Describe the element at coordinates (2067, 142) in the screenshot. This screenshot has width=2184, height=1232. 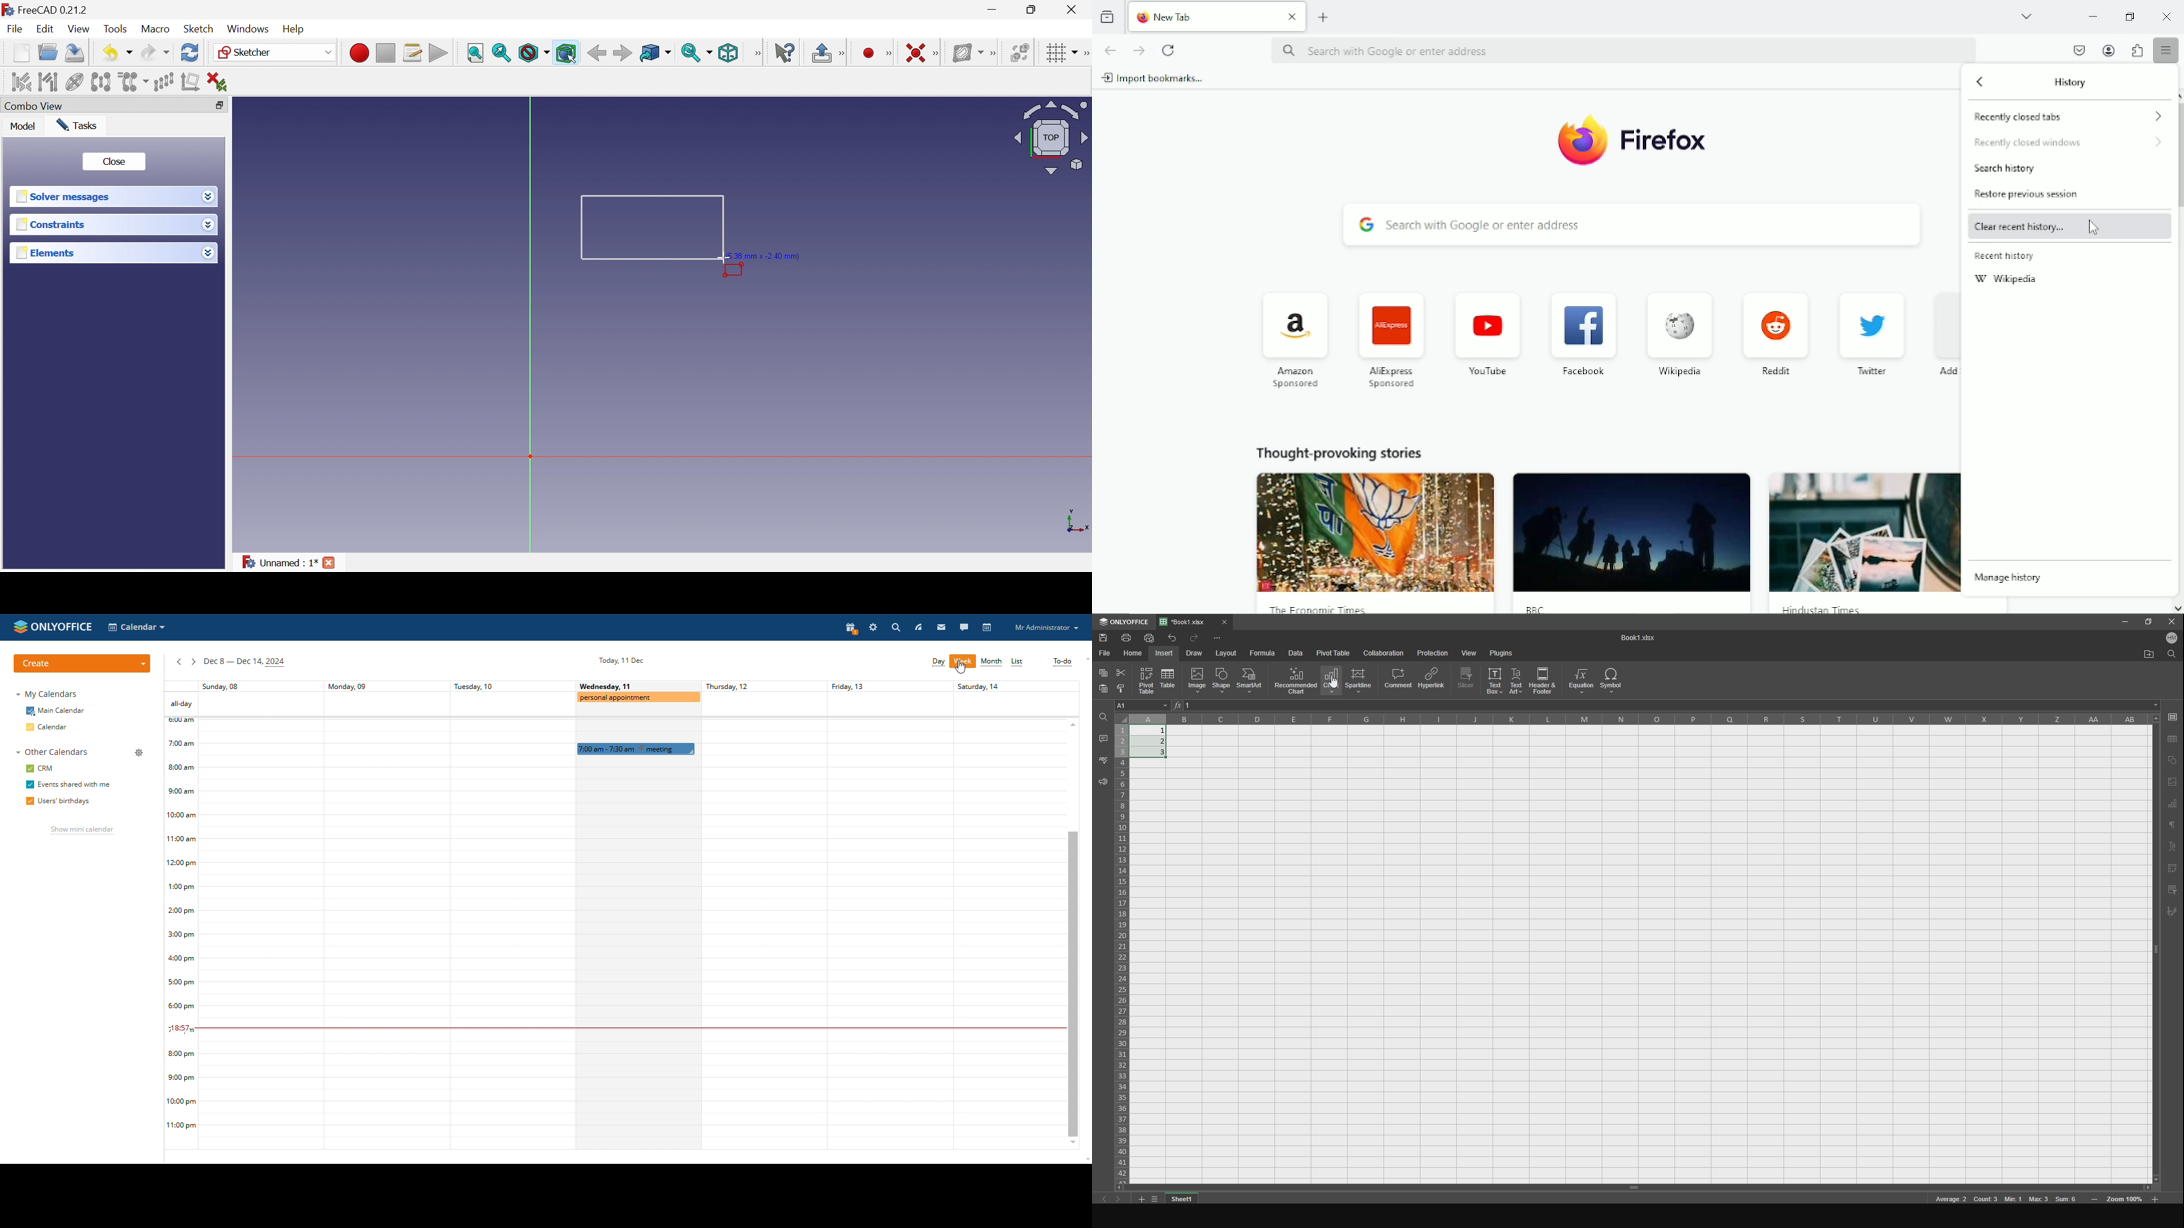
I see `Recently closed windows` at that location.